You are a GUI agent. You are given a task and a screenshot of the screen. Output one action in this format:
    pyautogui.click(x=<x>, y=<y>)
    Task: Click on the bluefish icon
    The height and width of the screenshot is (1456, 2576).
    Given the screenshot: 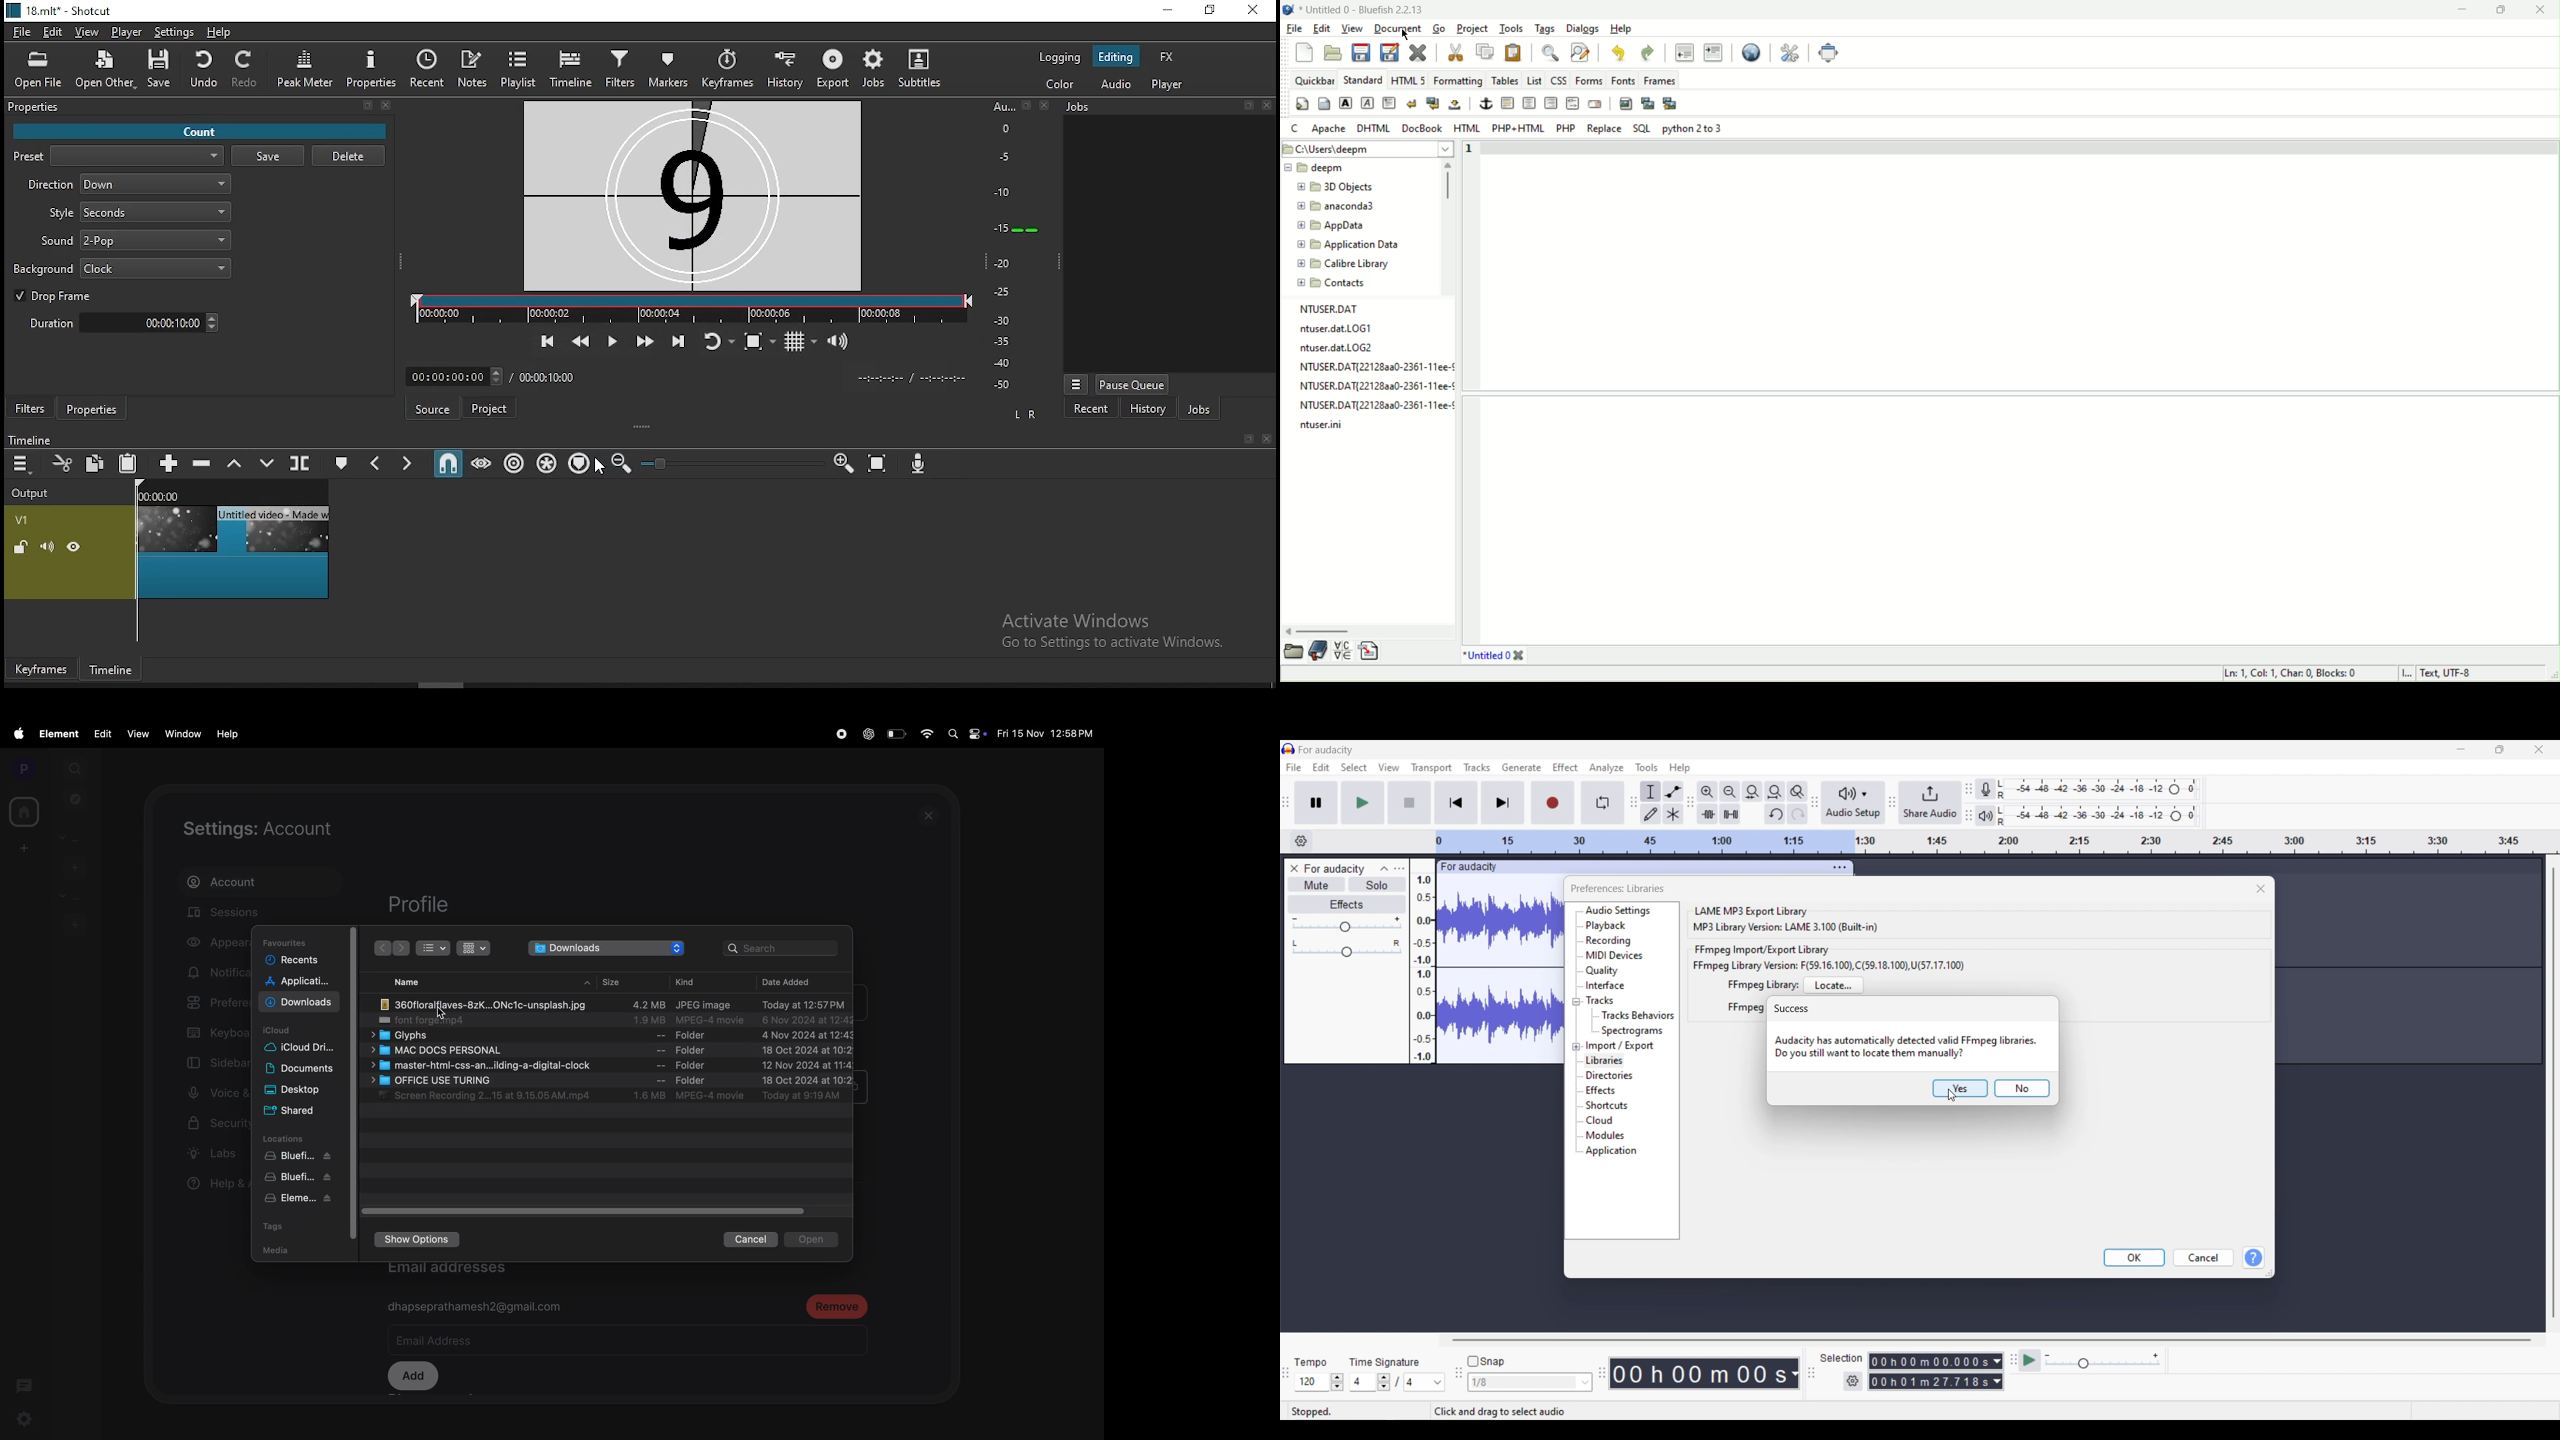 What is the action you would take?
    pyautogui.click(x=1288, y=9)
    